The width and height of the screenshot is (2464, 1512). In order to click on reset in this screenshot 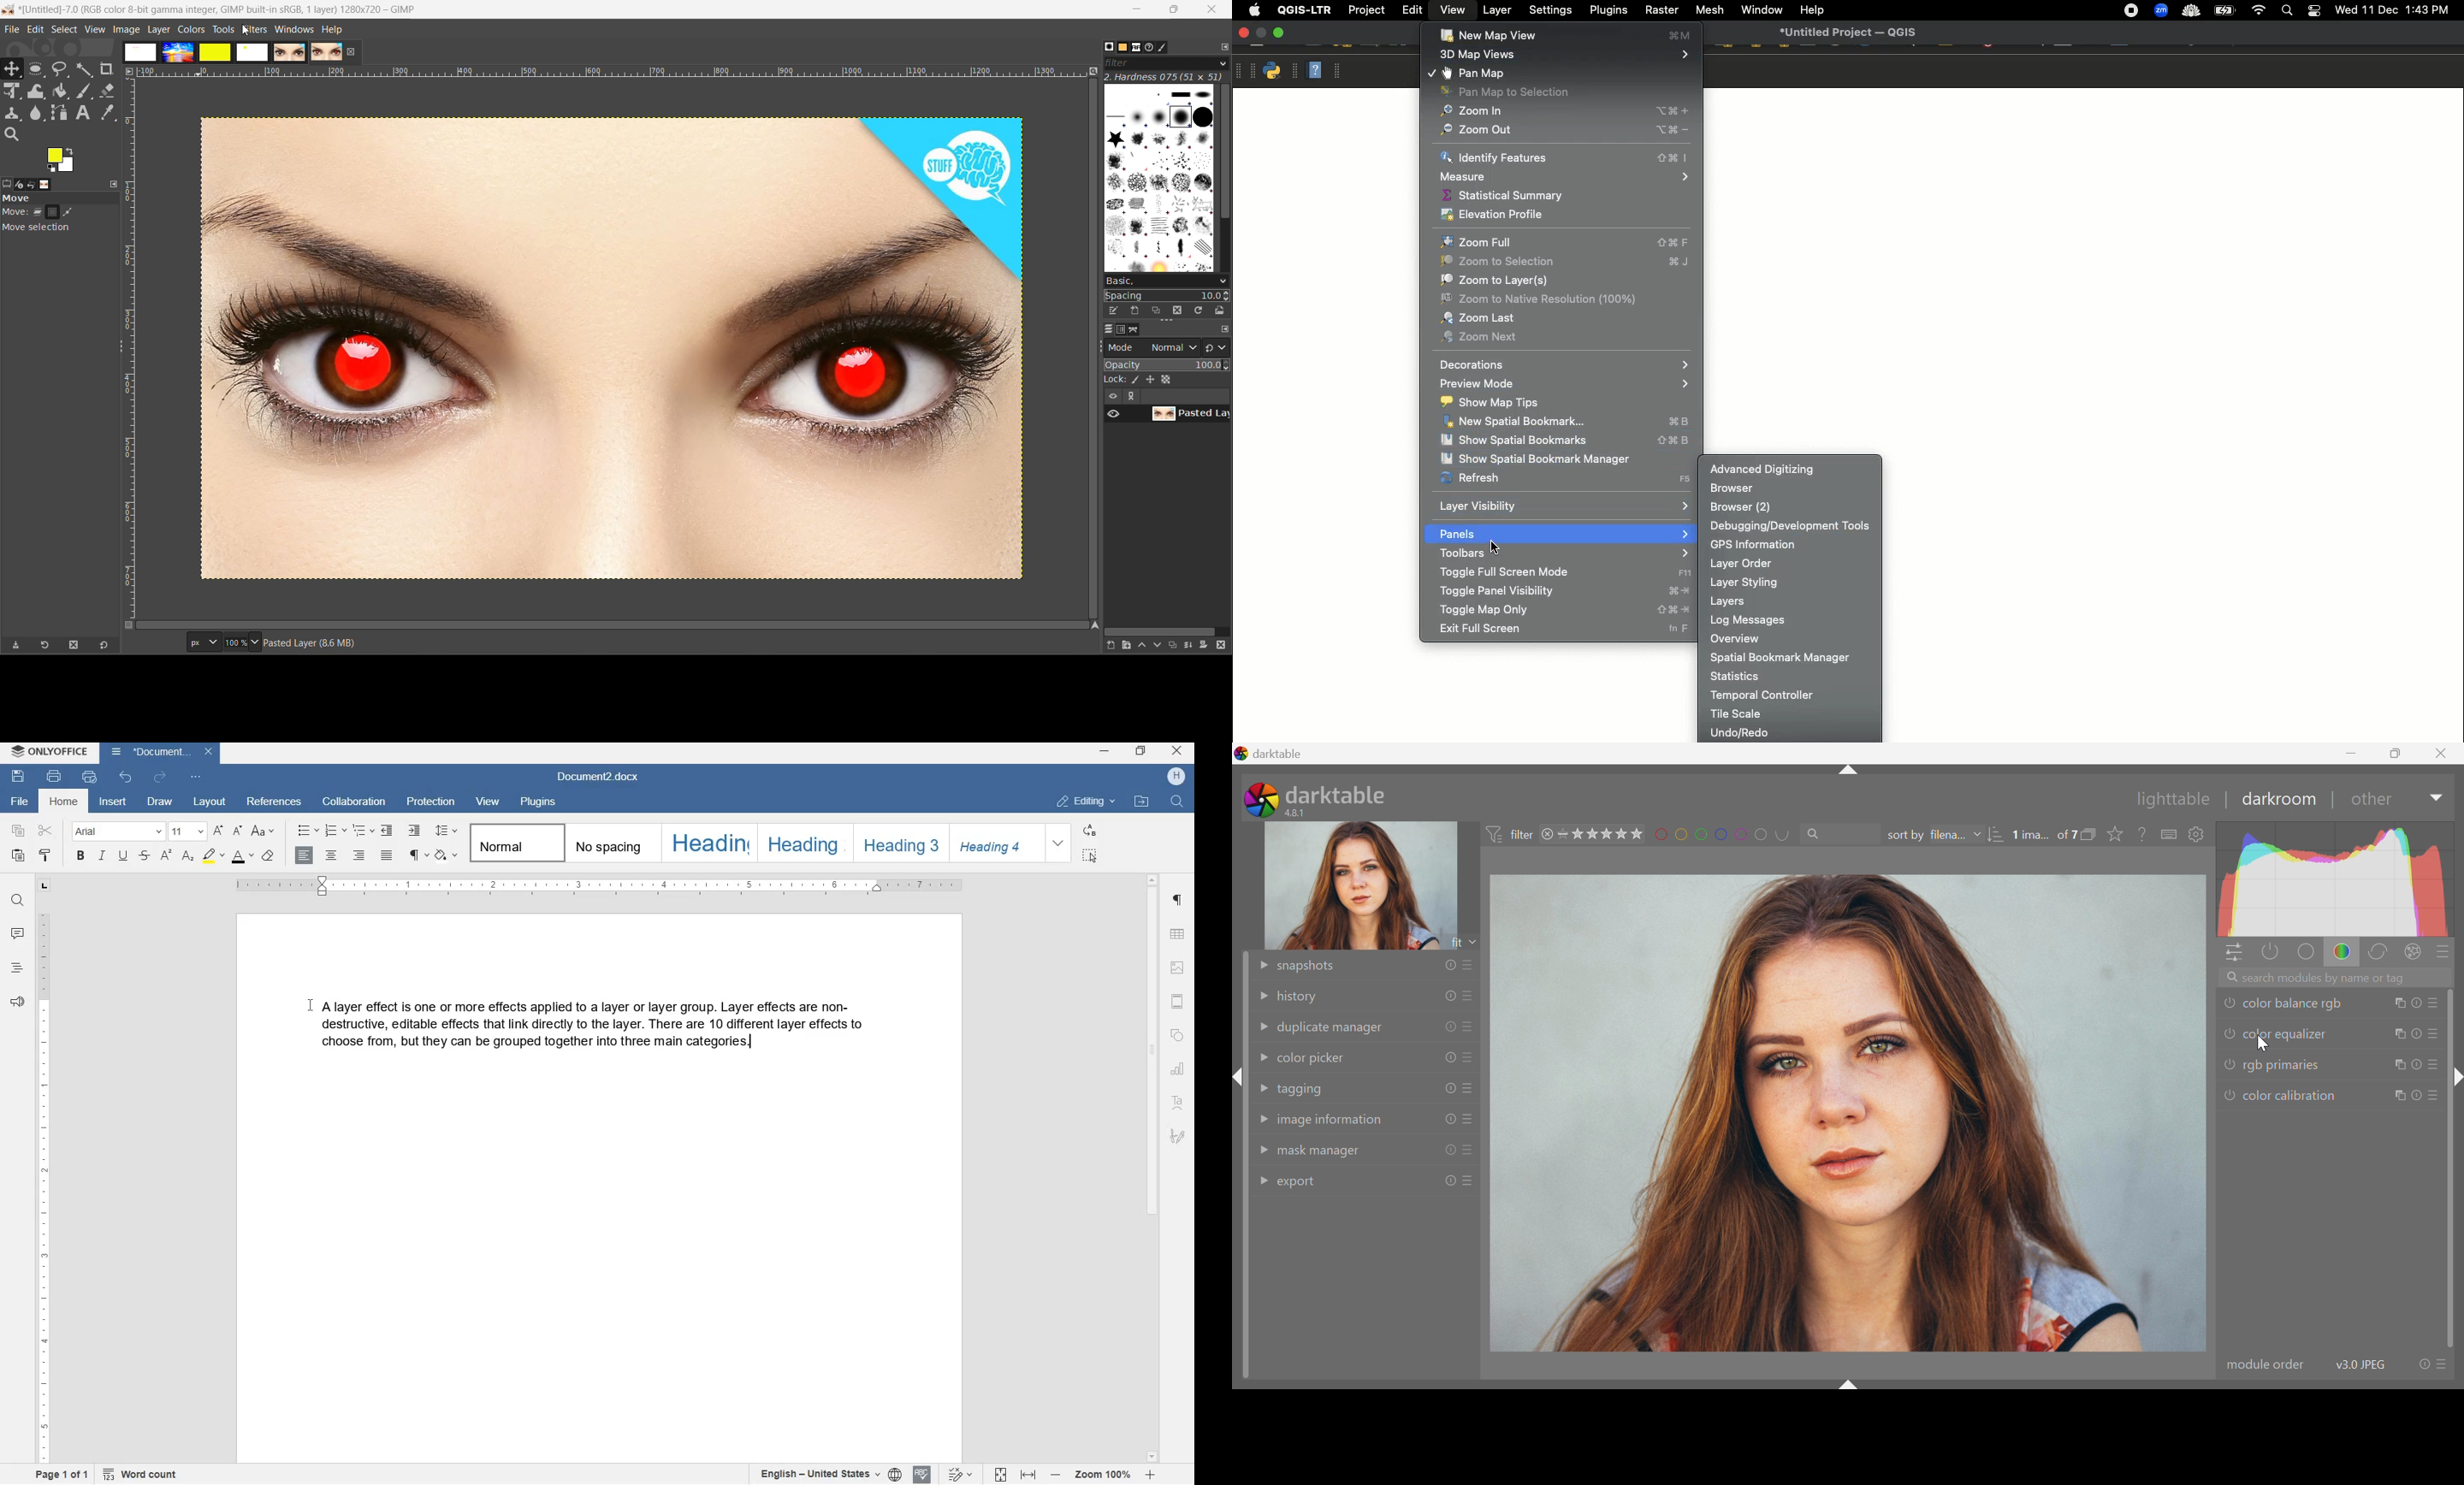, I will do `click(1449, 1087)`.